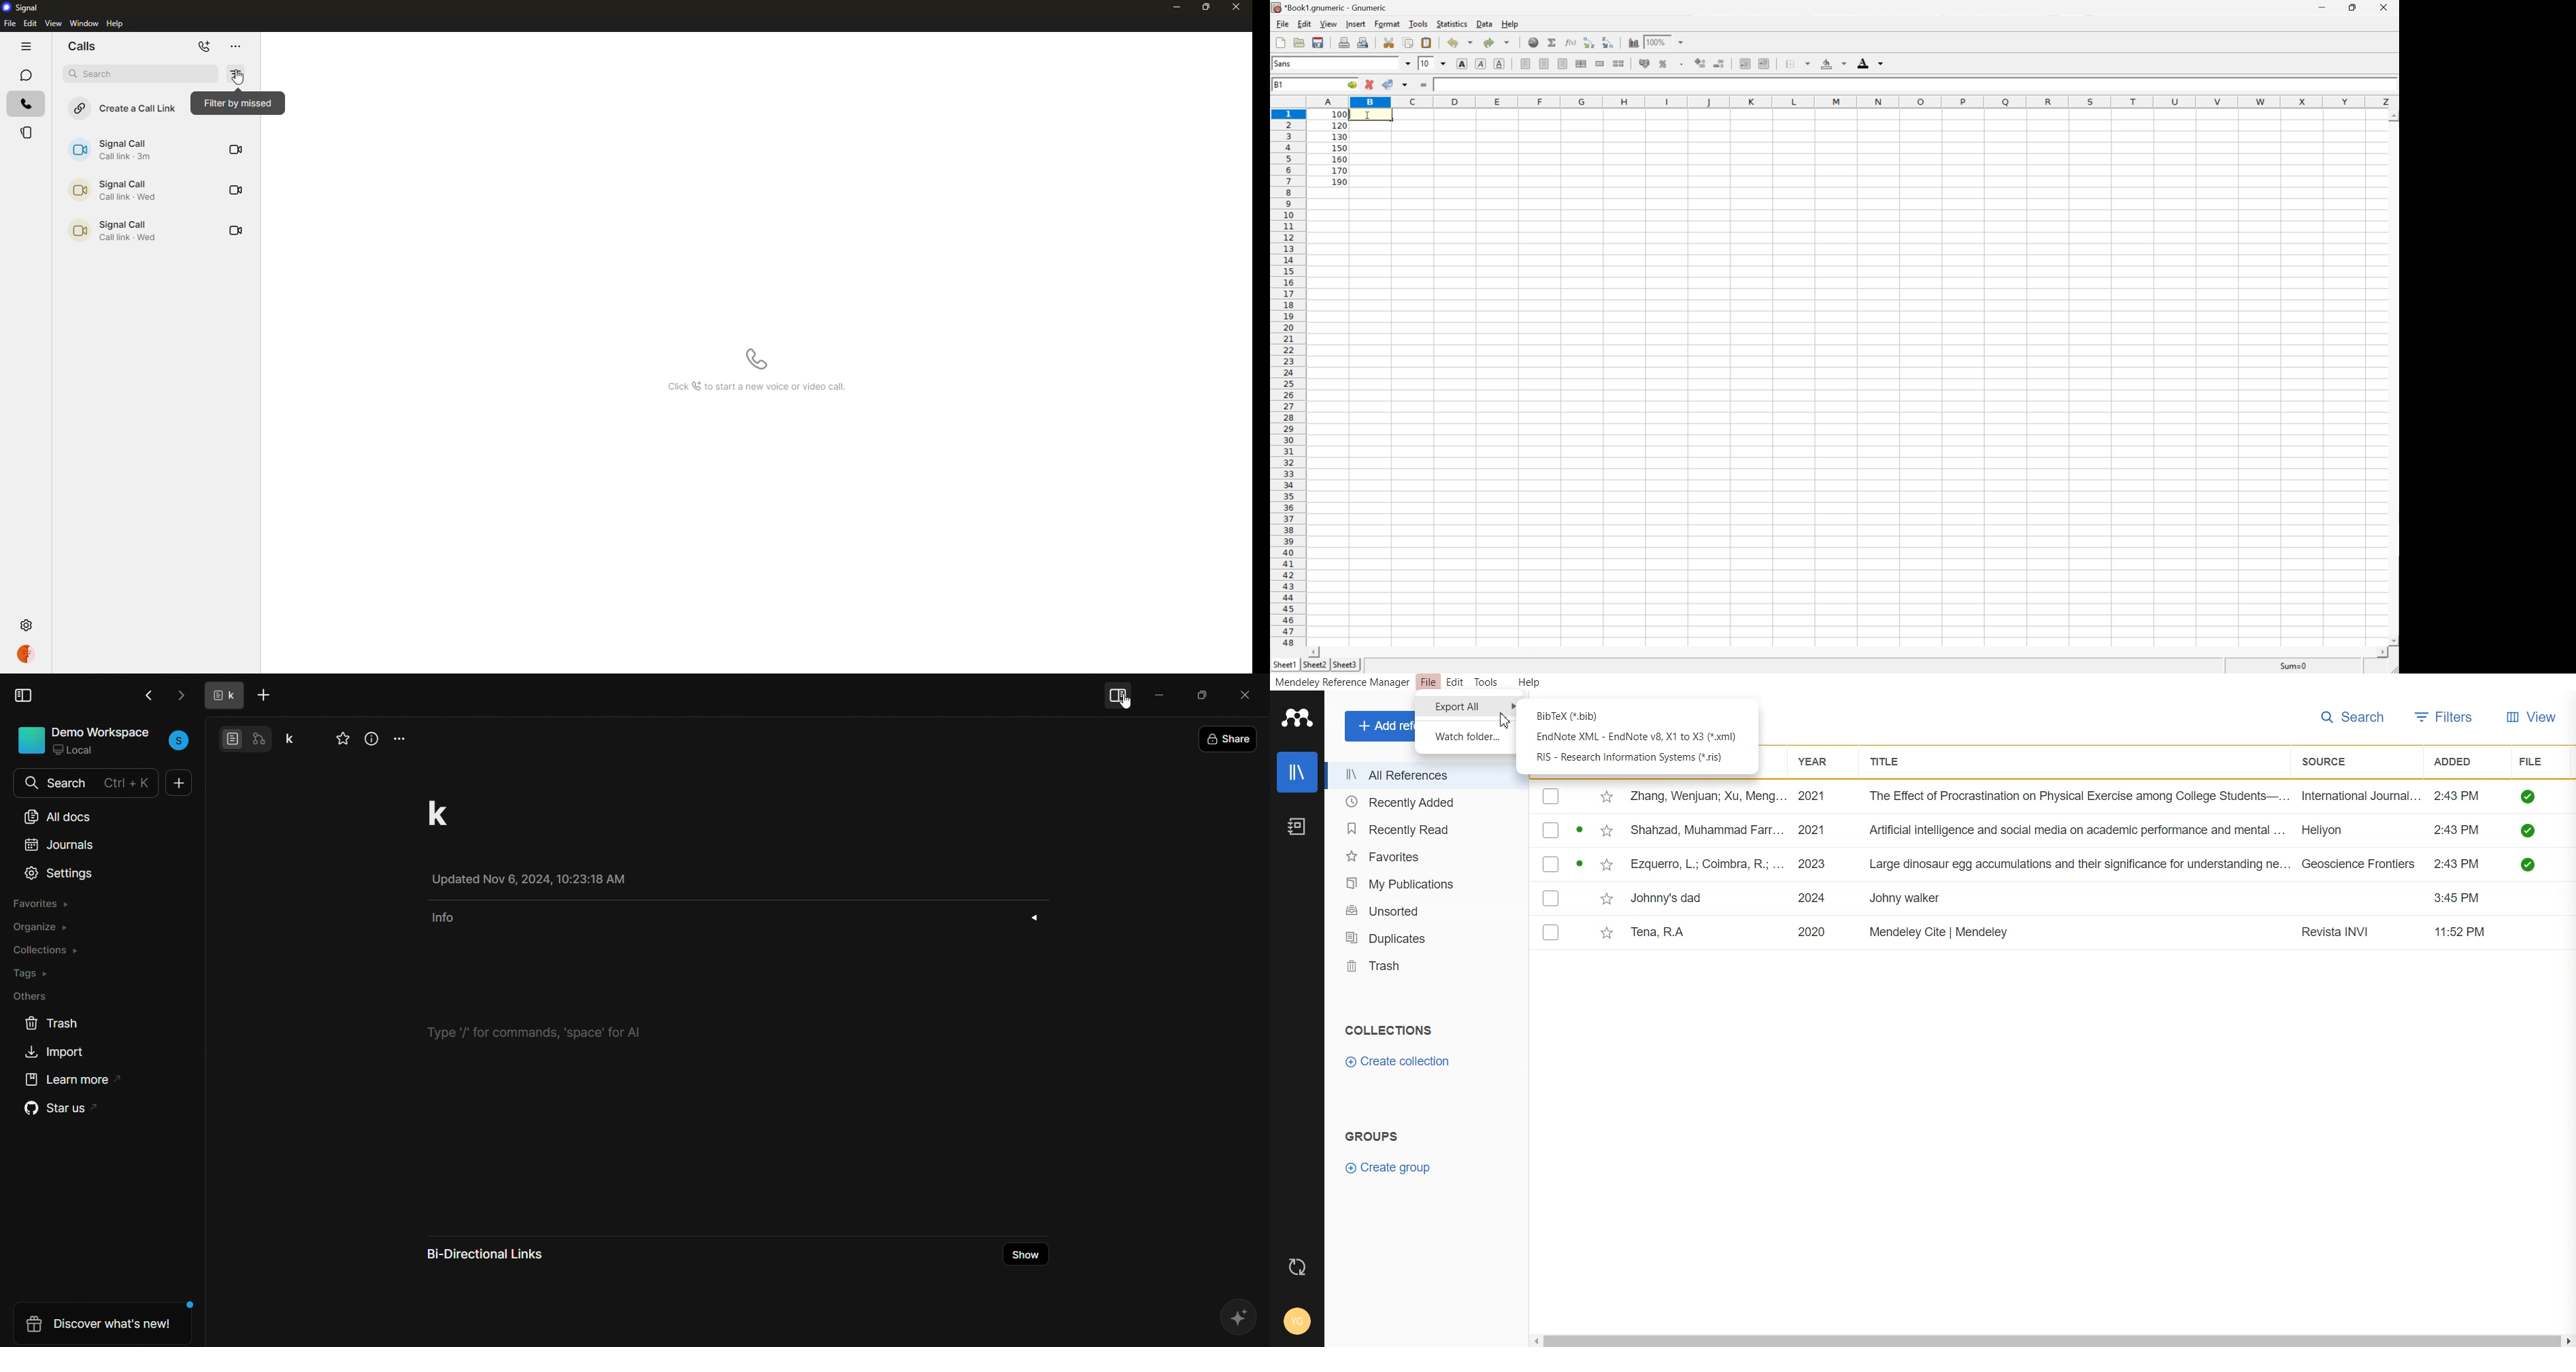 The width and height of the screenshot is (2576, 1372). I want to click on BibTeX (*.bib), so click(1570, 715).